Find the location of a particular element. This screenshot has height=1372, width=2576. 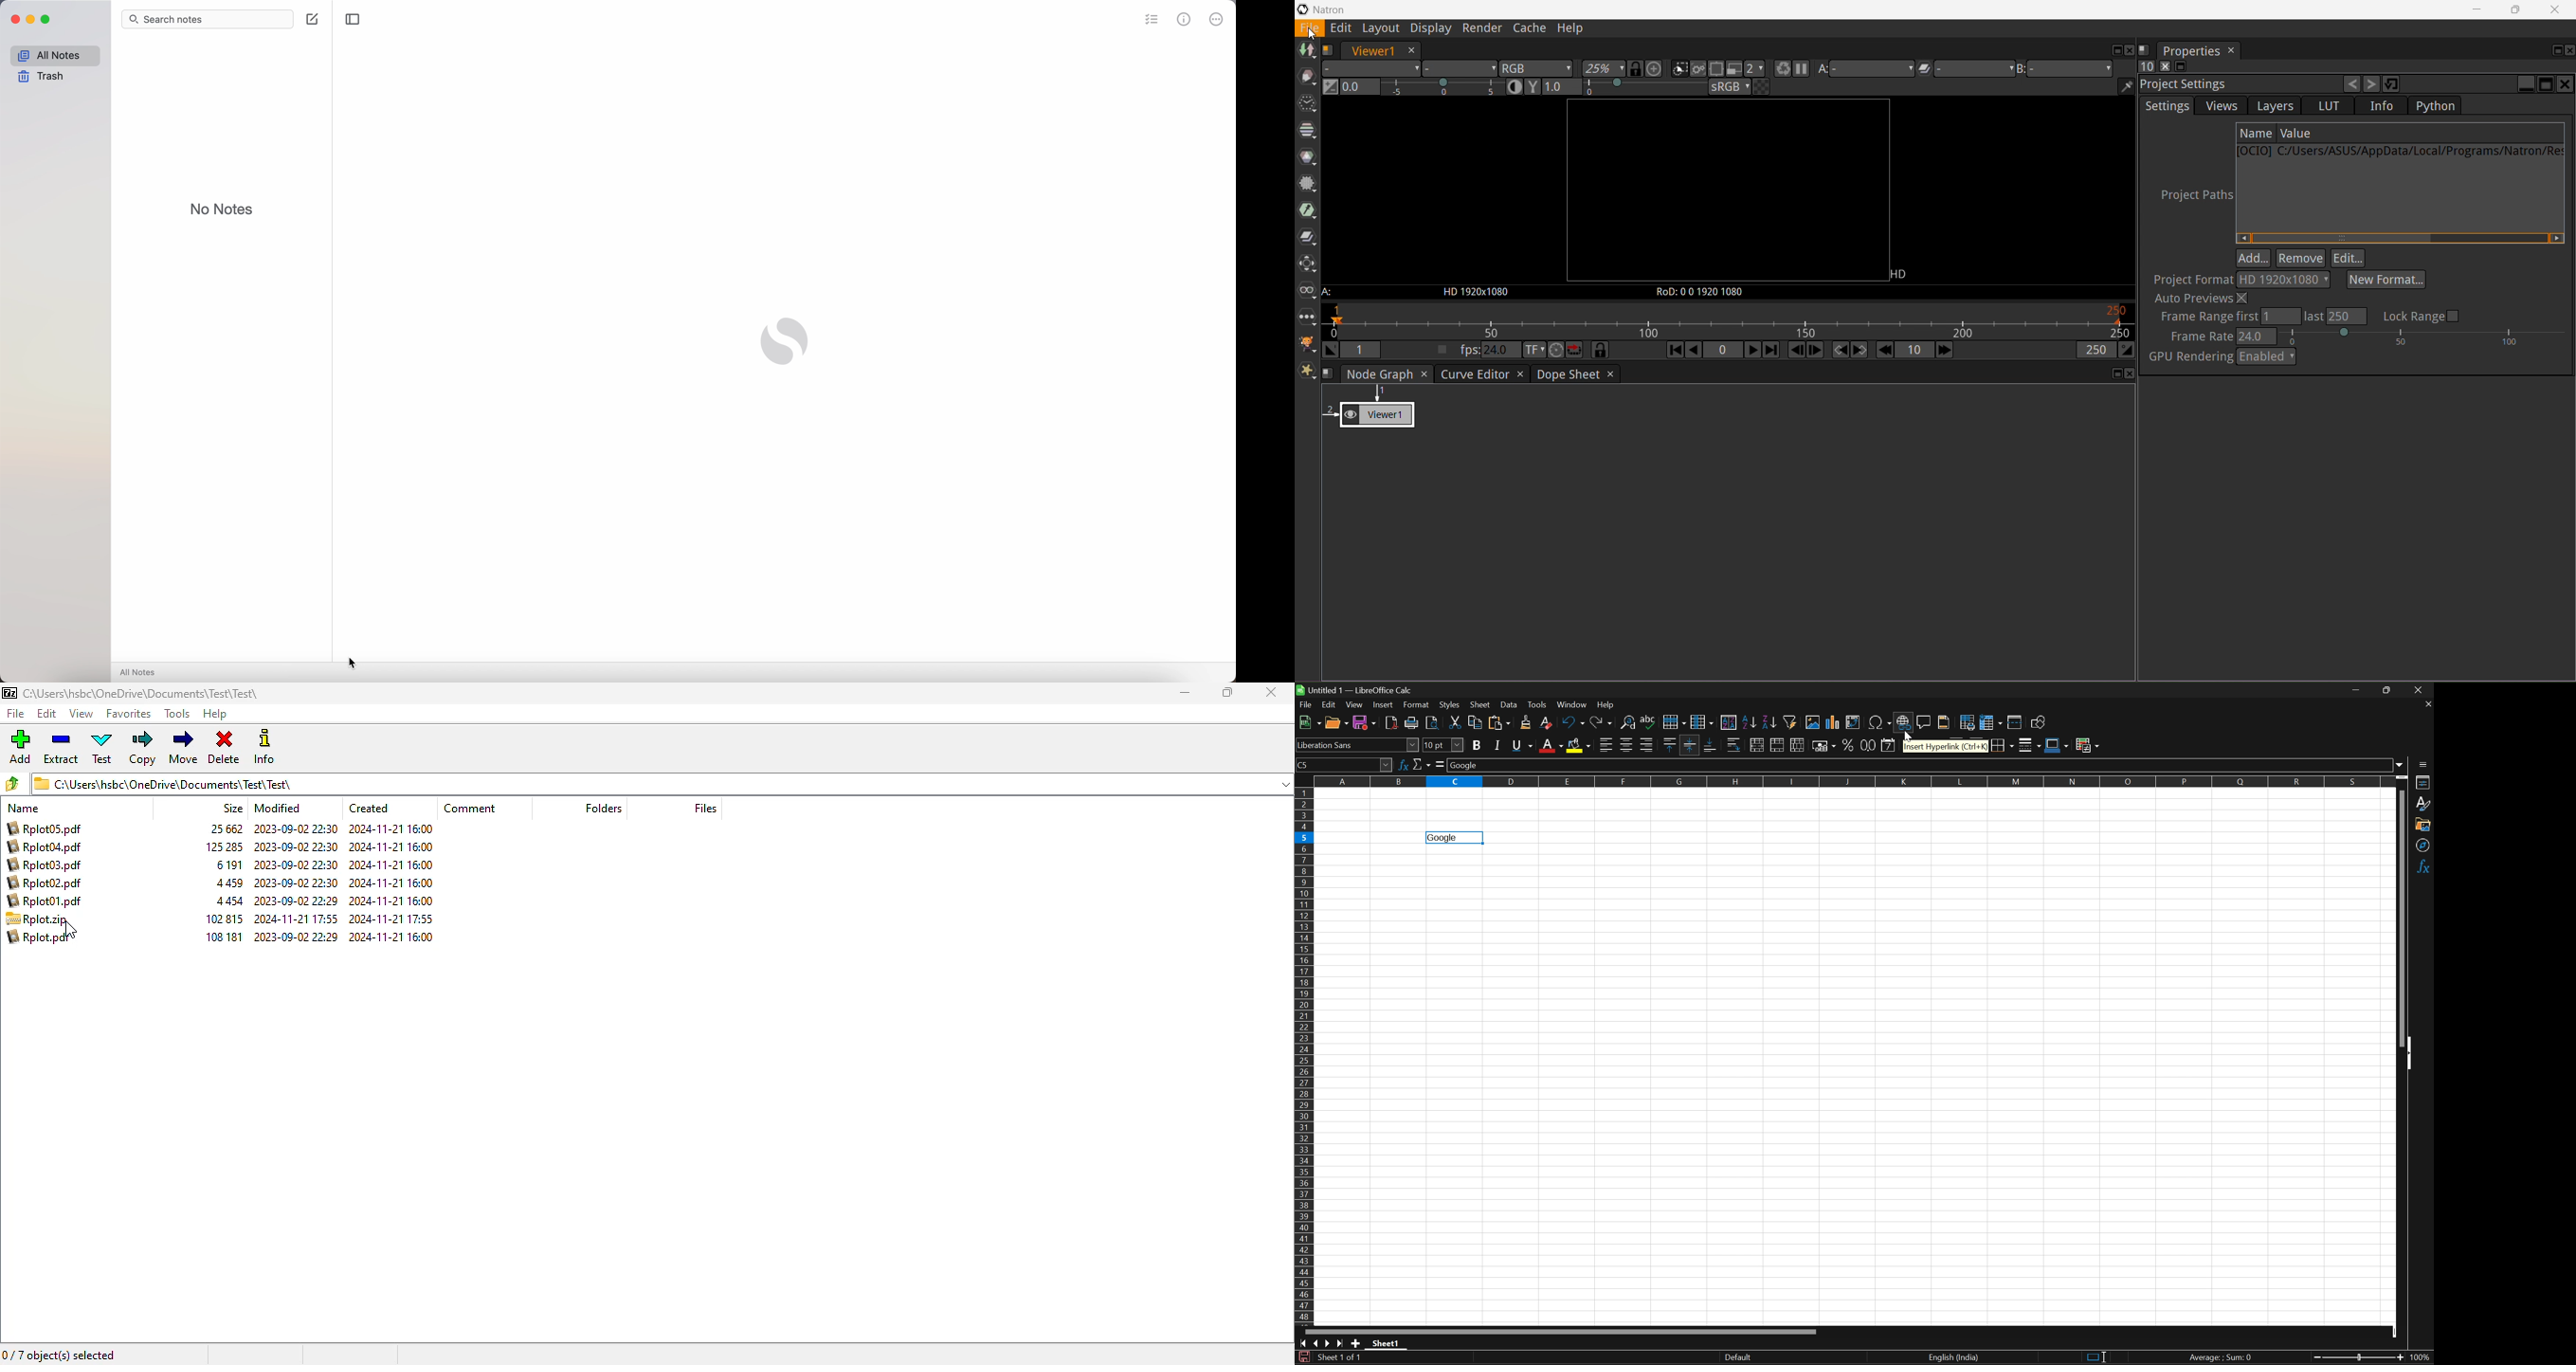

Scales the image so it doesn't exceed sixe of the viewer and centers it is located at coordinates (1653, 69).